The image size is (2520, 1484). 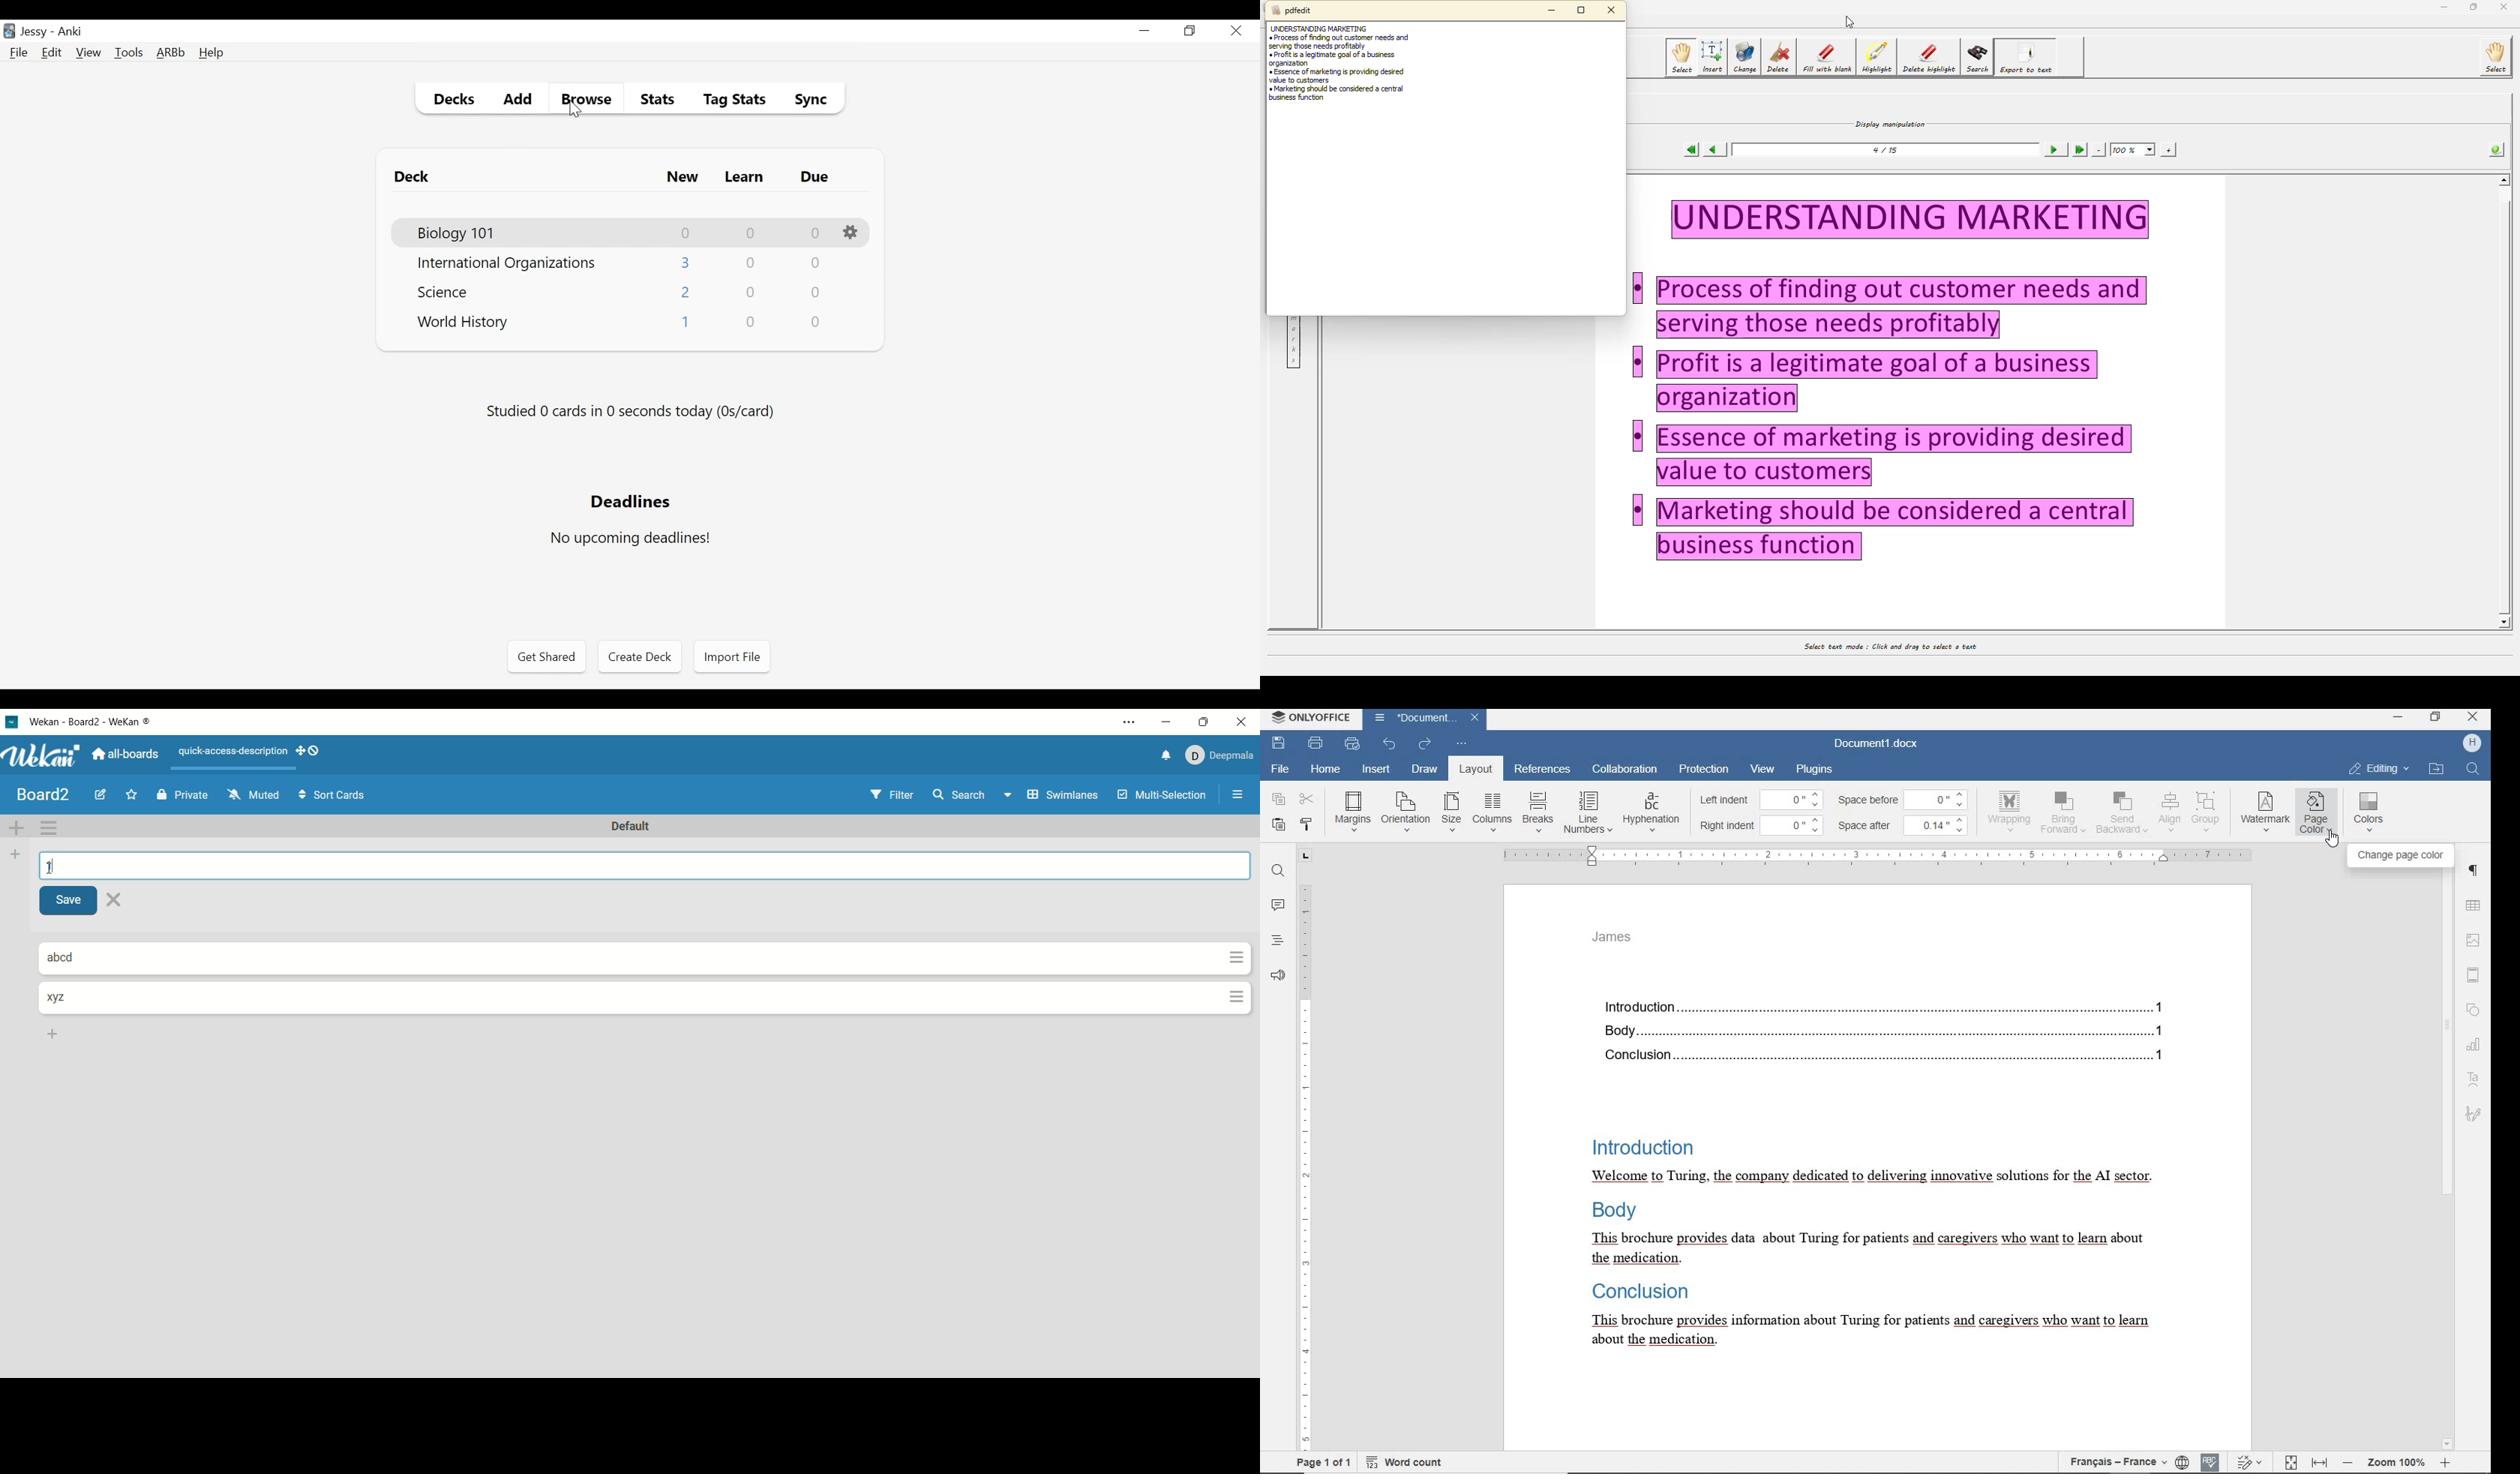 What do you see at coordinates (2474, 1079) in the screenshot?
I see `text art` at bounding box center [2474, 1079].